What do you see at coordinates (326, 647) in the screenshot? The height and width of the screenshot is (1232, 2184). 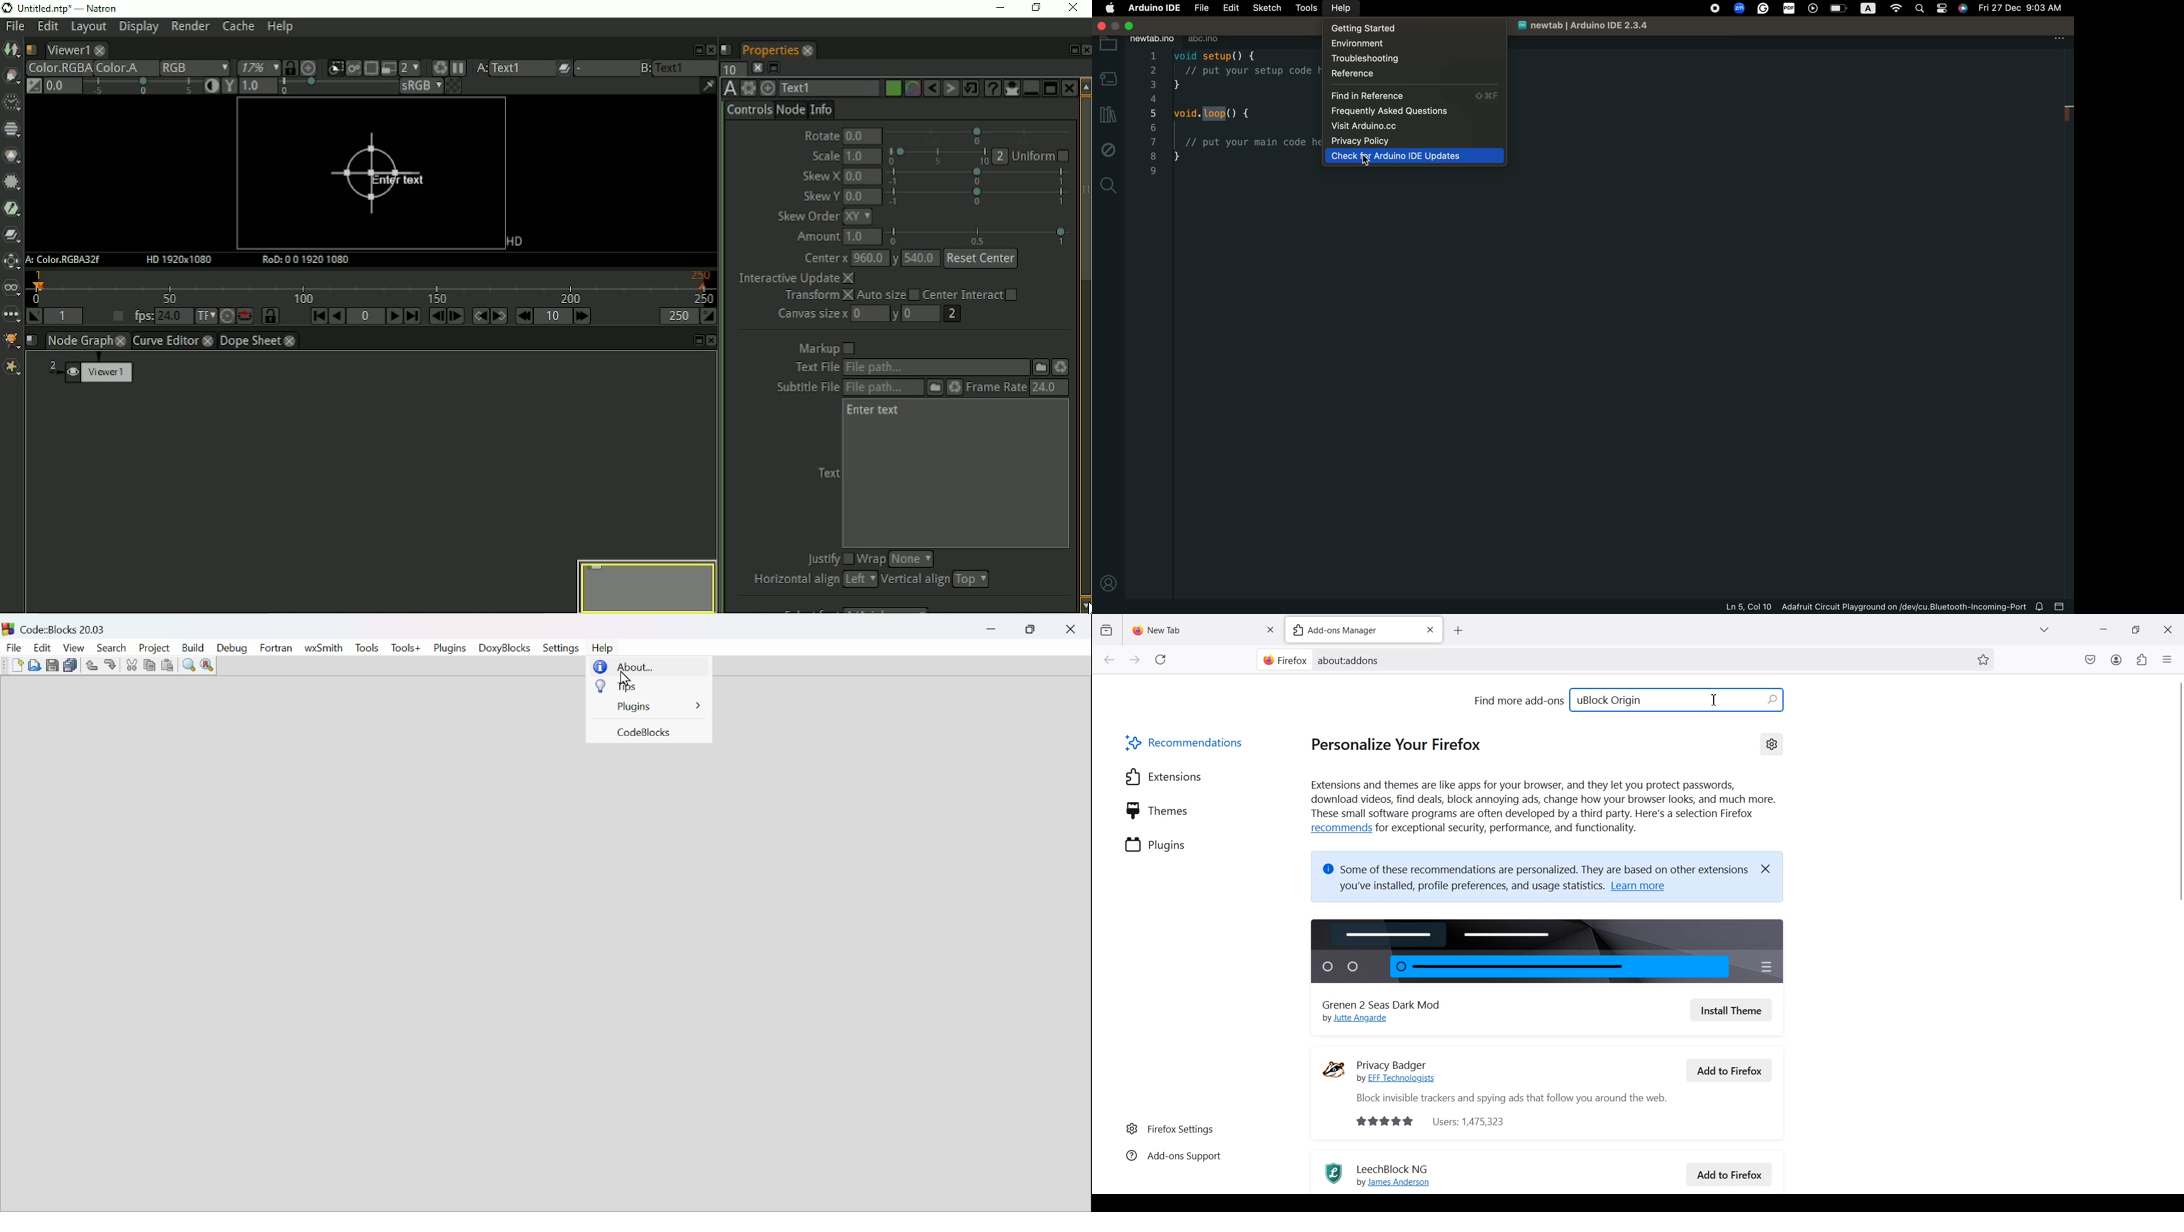 I see `w X Smith` at bounding box center [326, 647].